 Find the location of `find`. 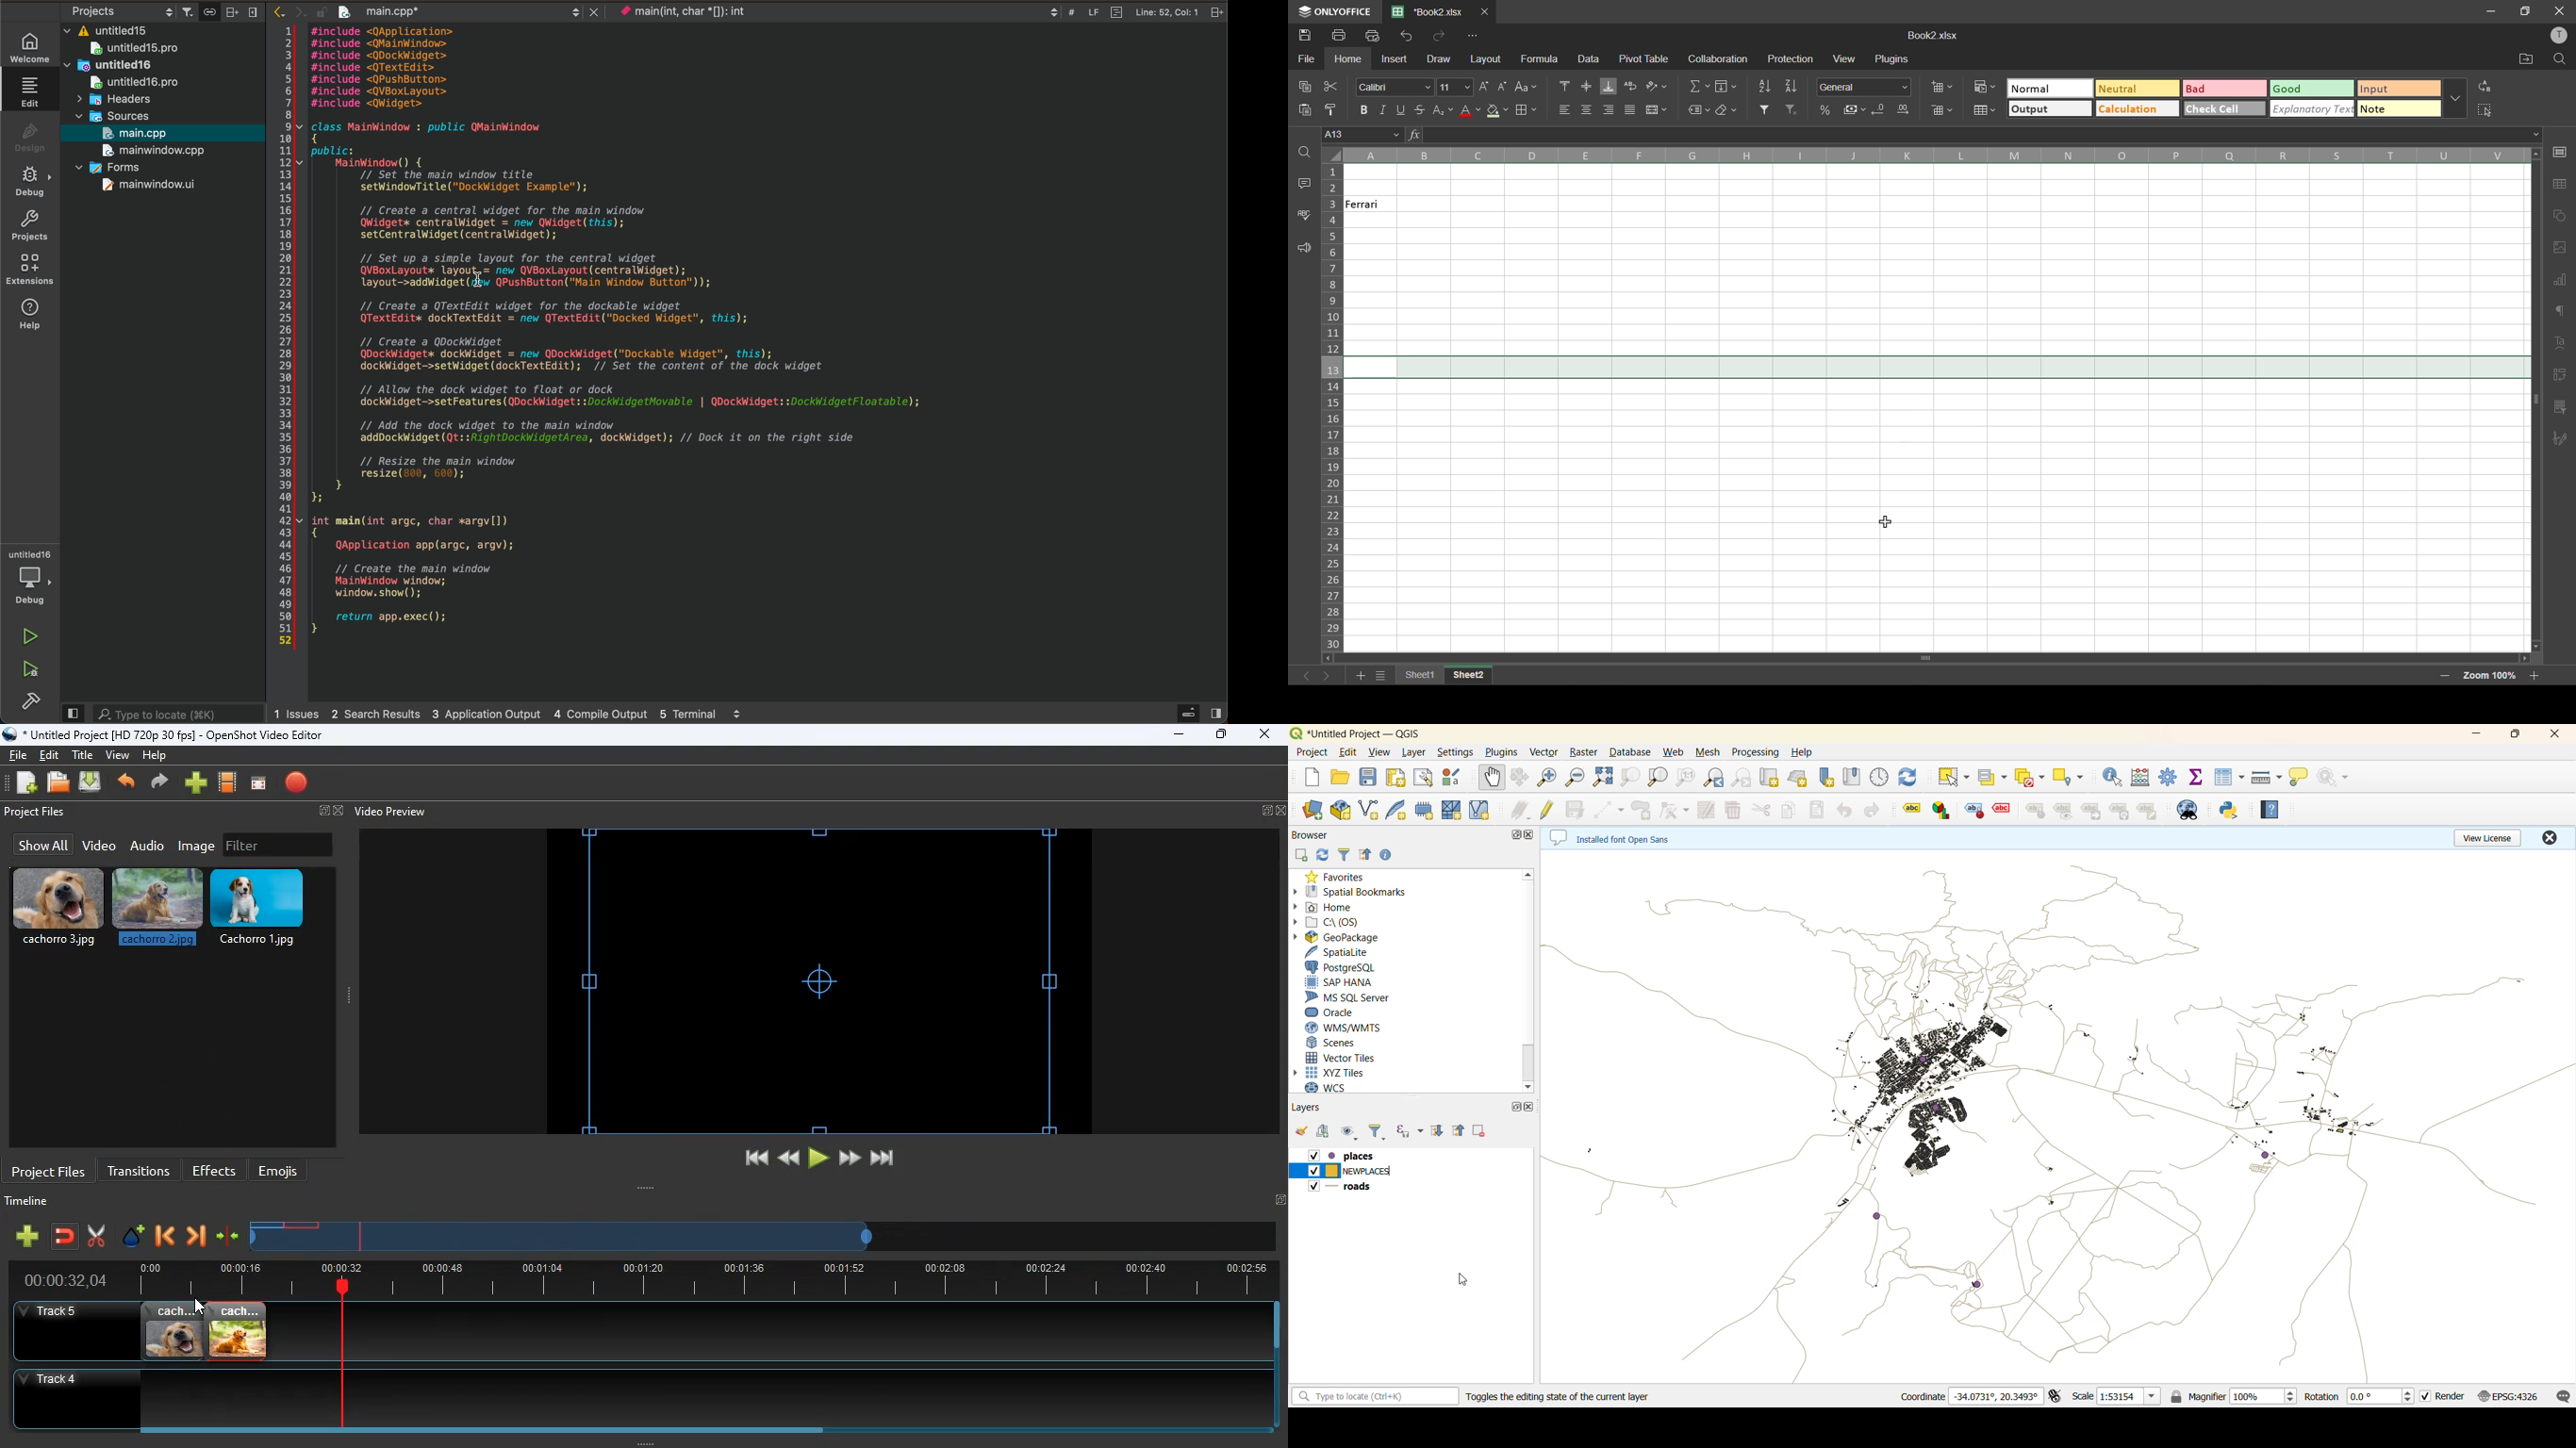

find is located at coordinates (1300, 152).